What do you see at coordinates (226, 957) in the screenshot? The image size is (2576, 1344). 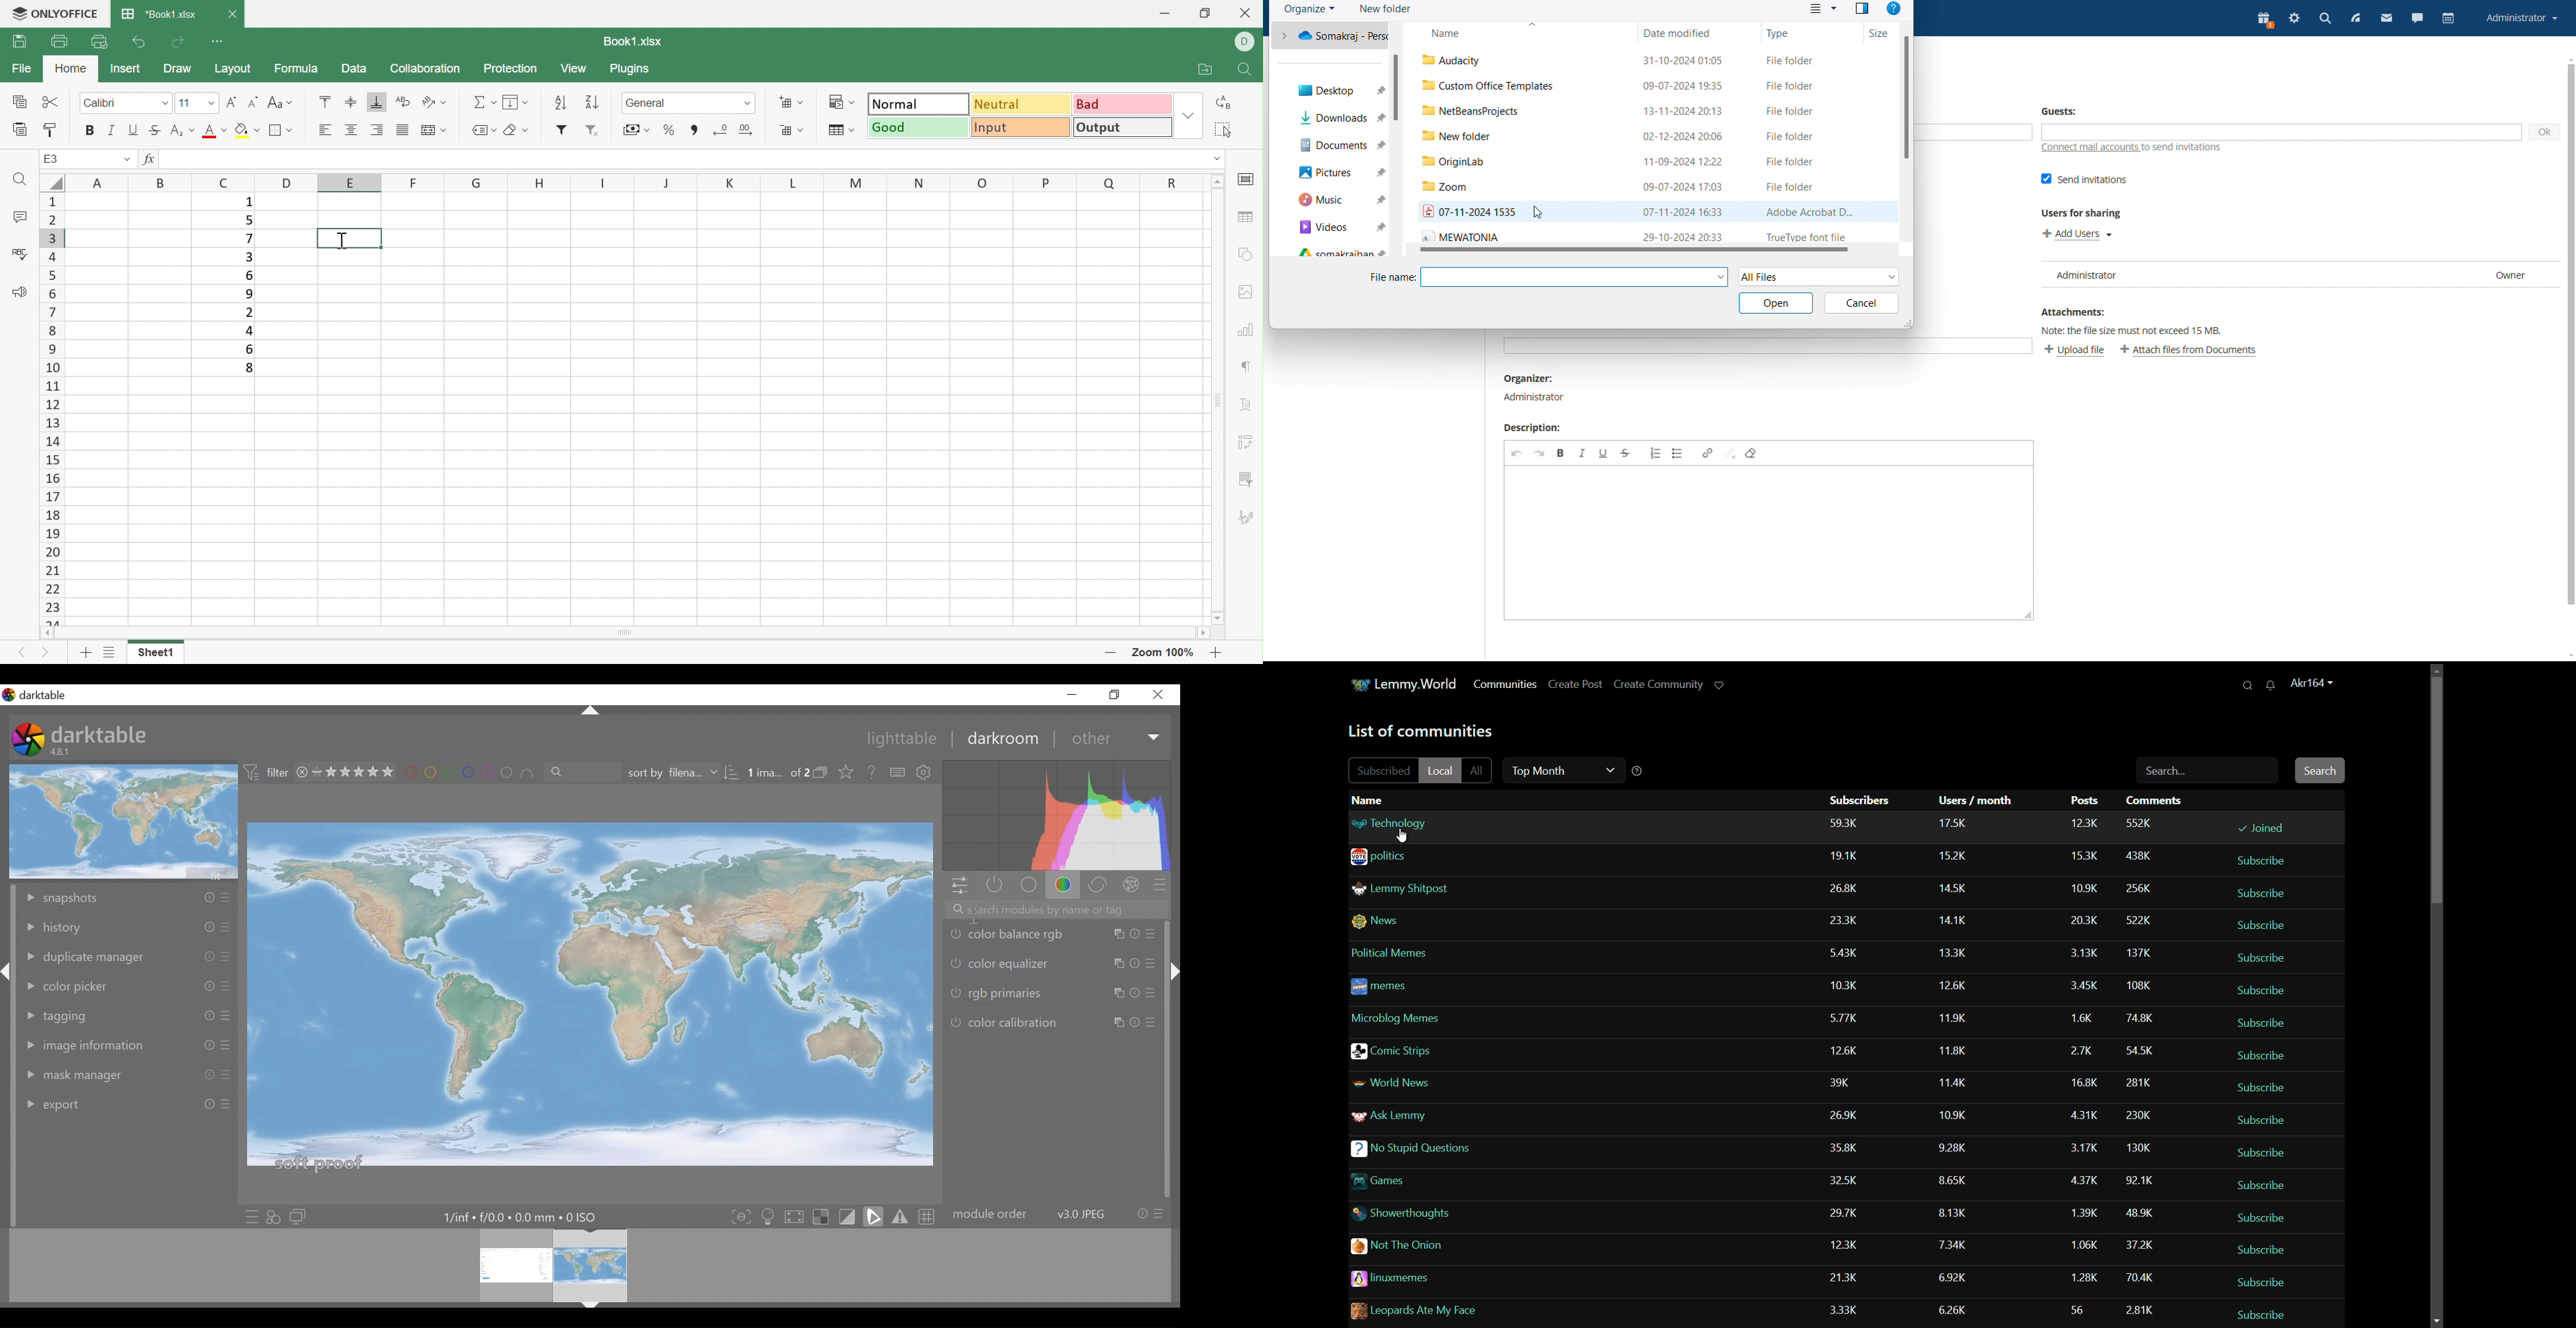 I see `` at bounding box center [226, 957].